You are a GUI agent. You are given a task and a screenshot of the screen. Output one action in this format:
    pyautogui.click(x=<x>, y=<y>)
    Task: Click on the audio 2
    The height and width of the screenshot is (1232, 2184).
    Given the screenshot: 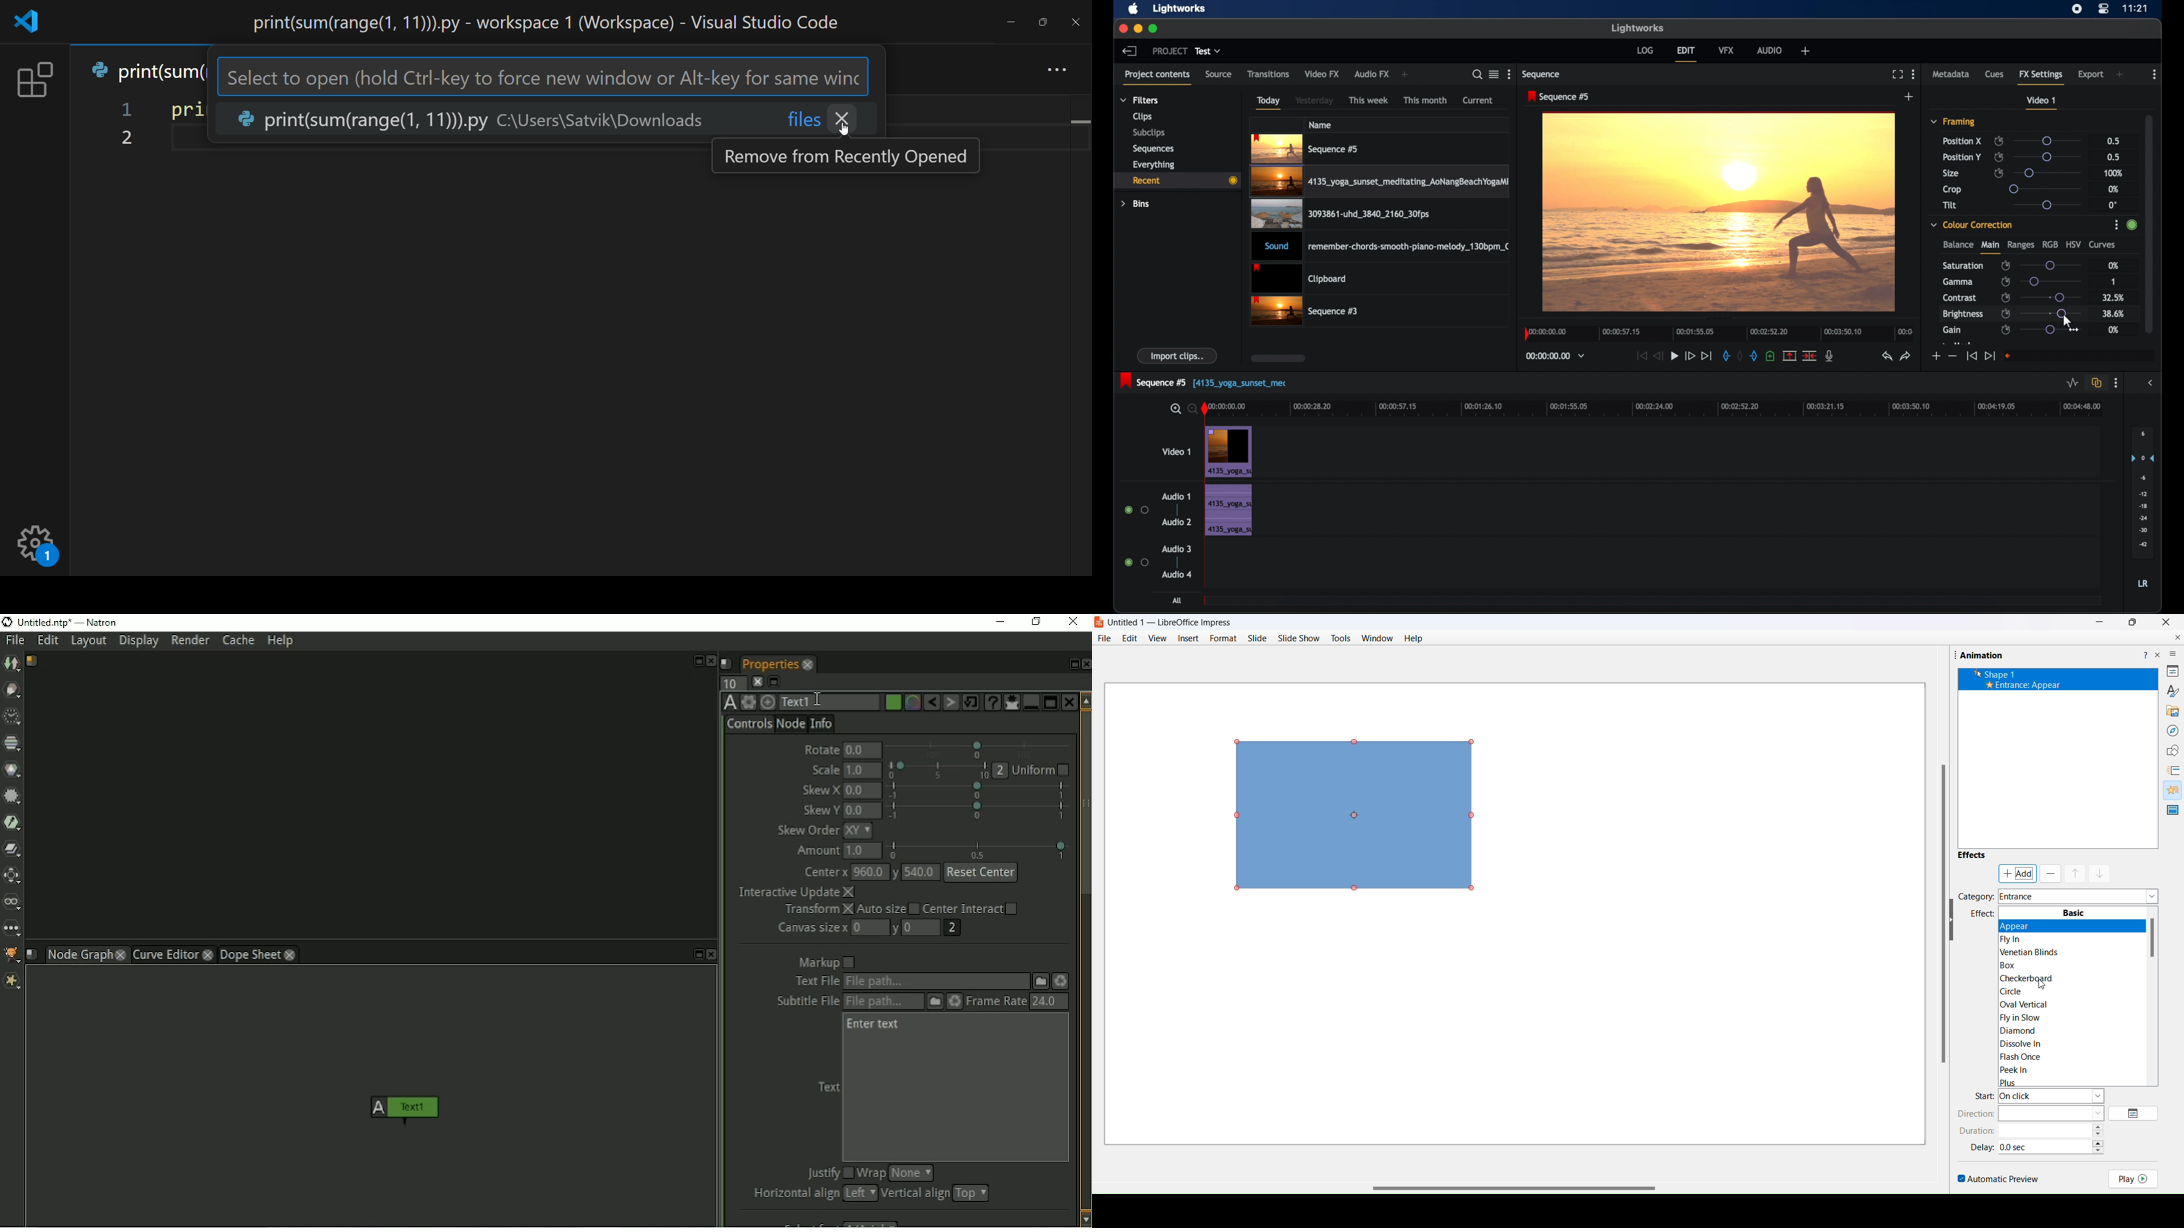 What is the action you would take?
    pyautogui.click(x=1177, y=521)
    